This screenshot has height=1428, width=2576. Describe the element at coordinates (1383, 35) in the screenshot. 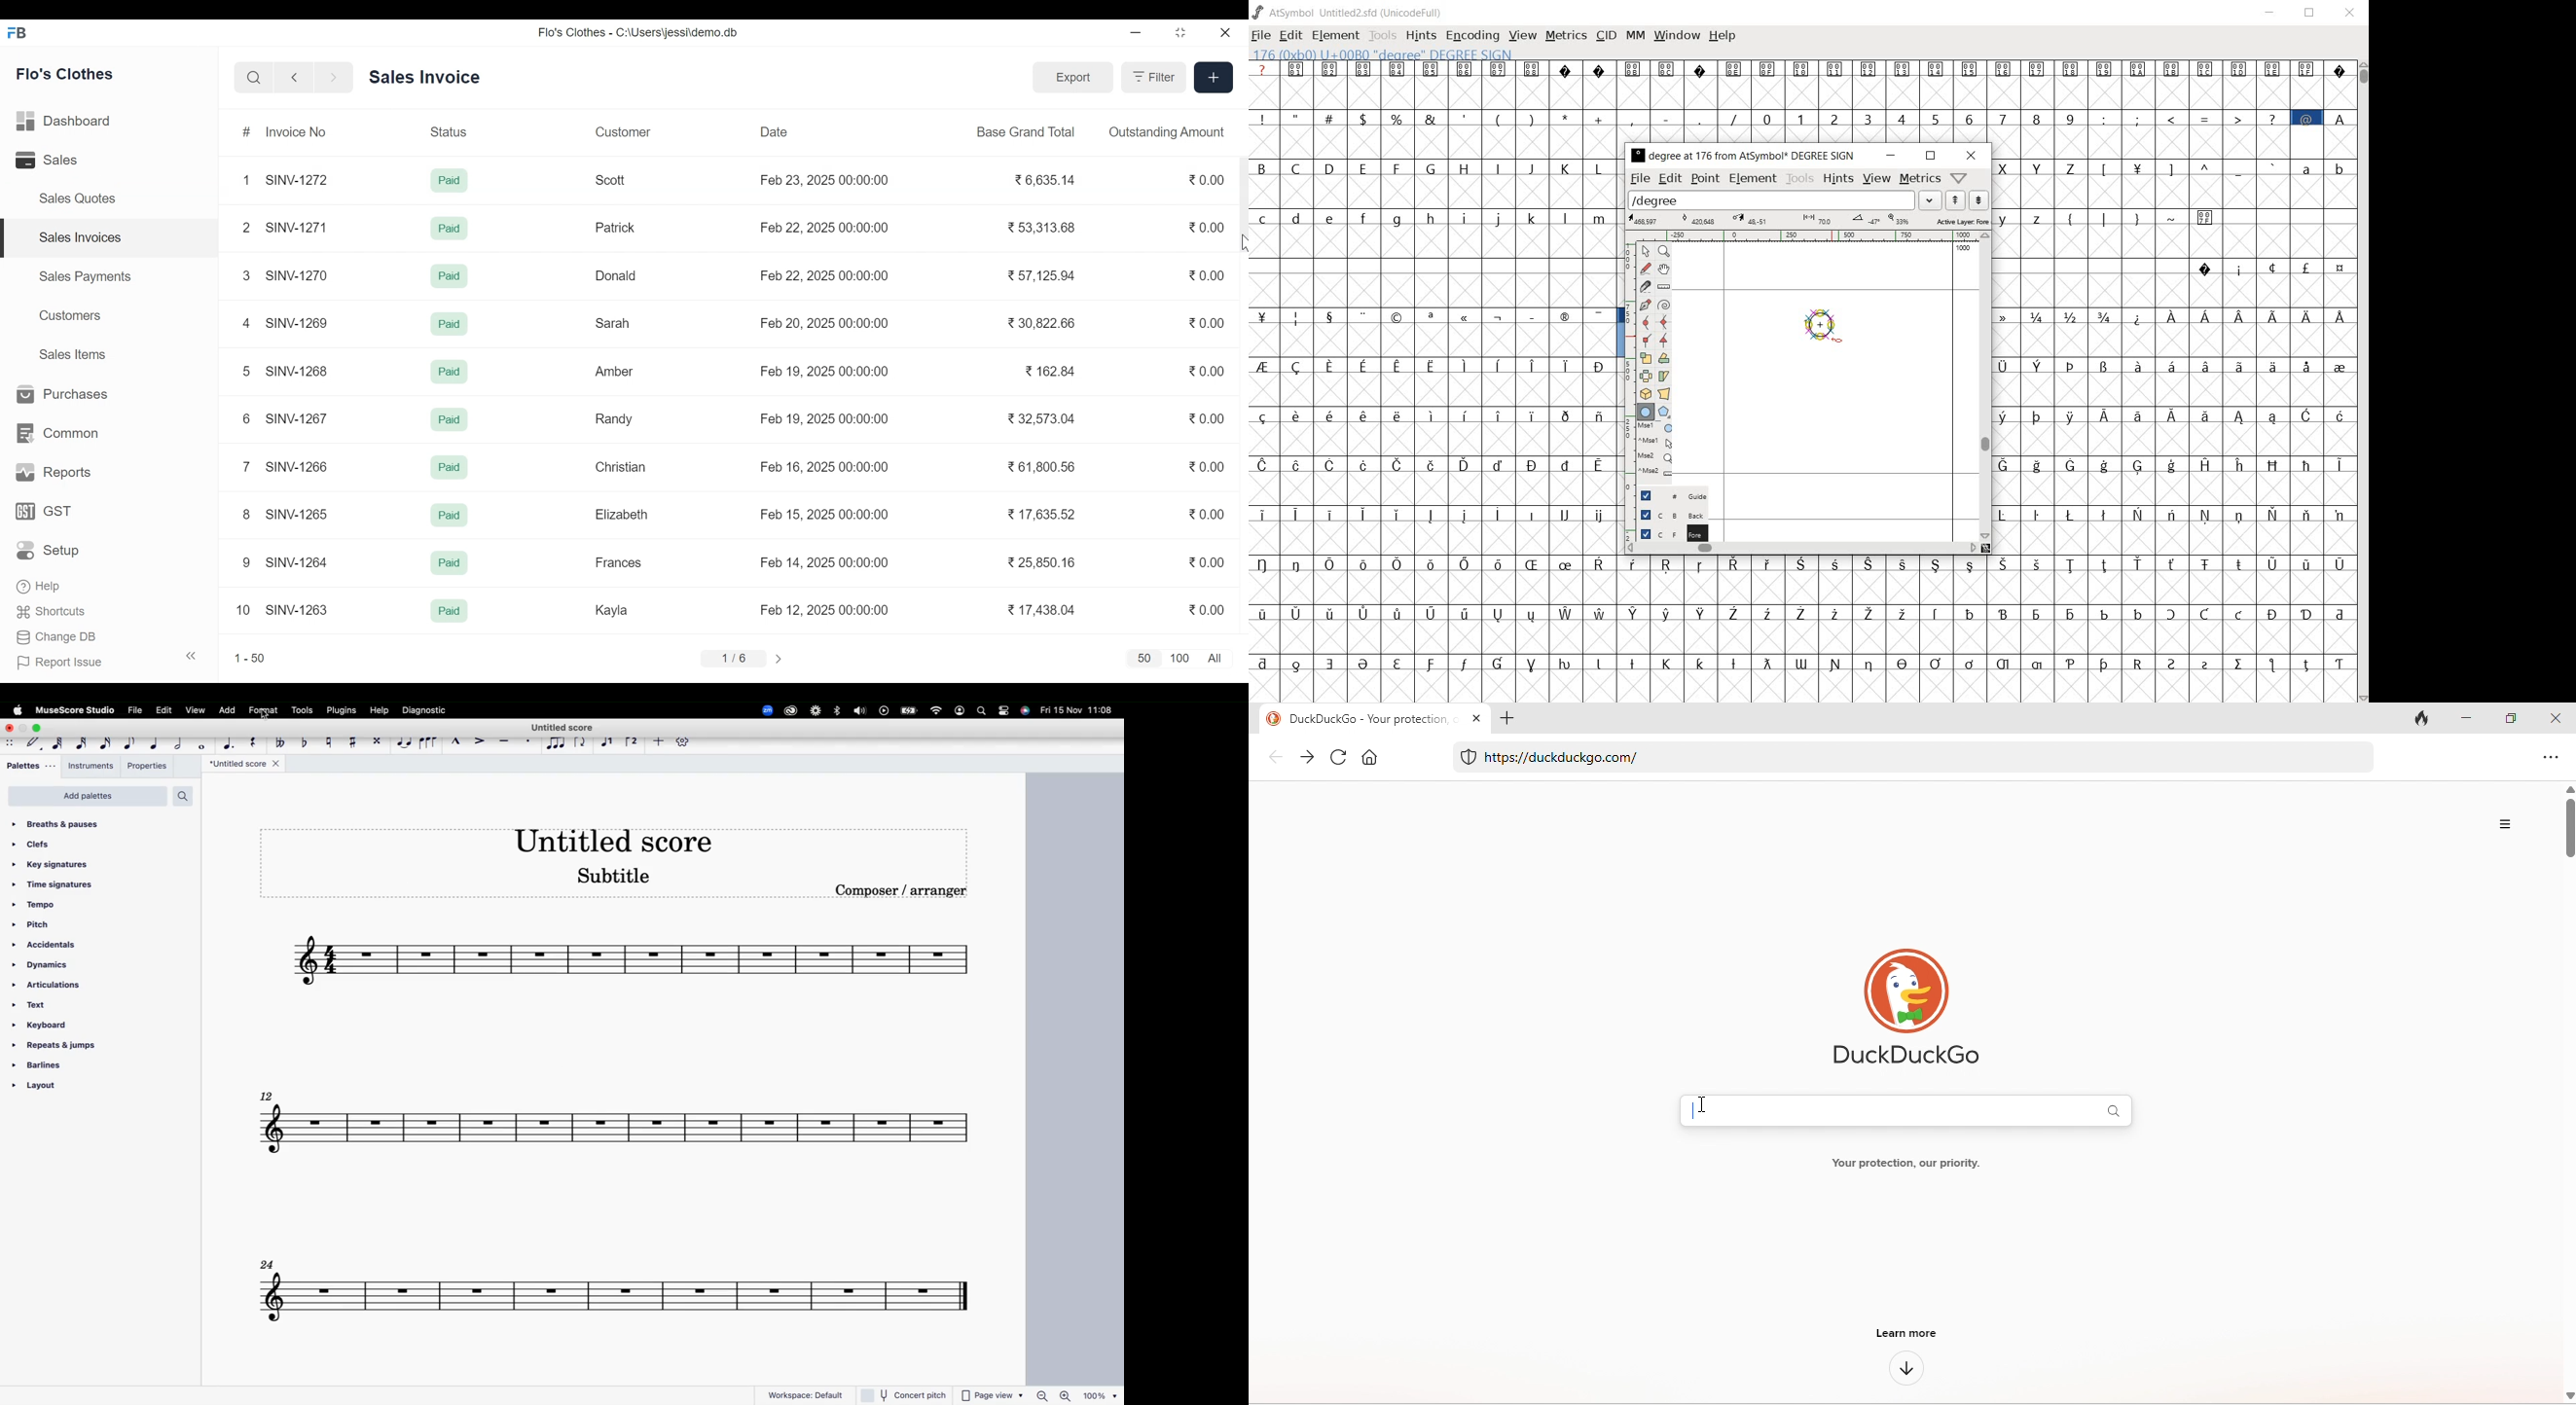

I see `tools` at that location.